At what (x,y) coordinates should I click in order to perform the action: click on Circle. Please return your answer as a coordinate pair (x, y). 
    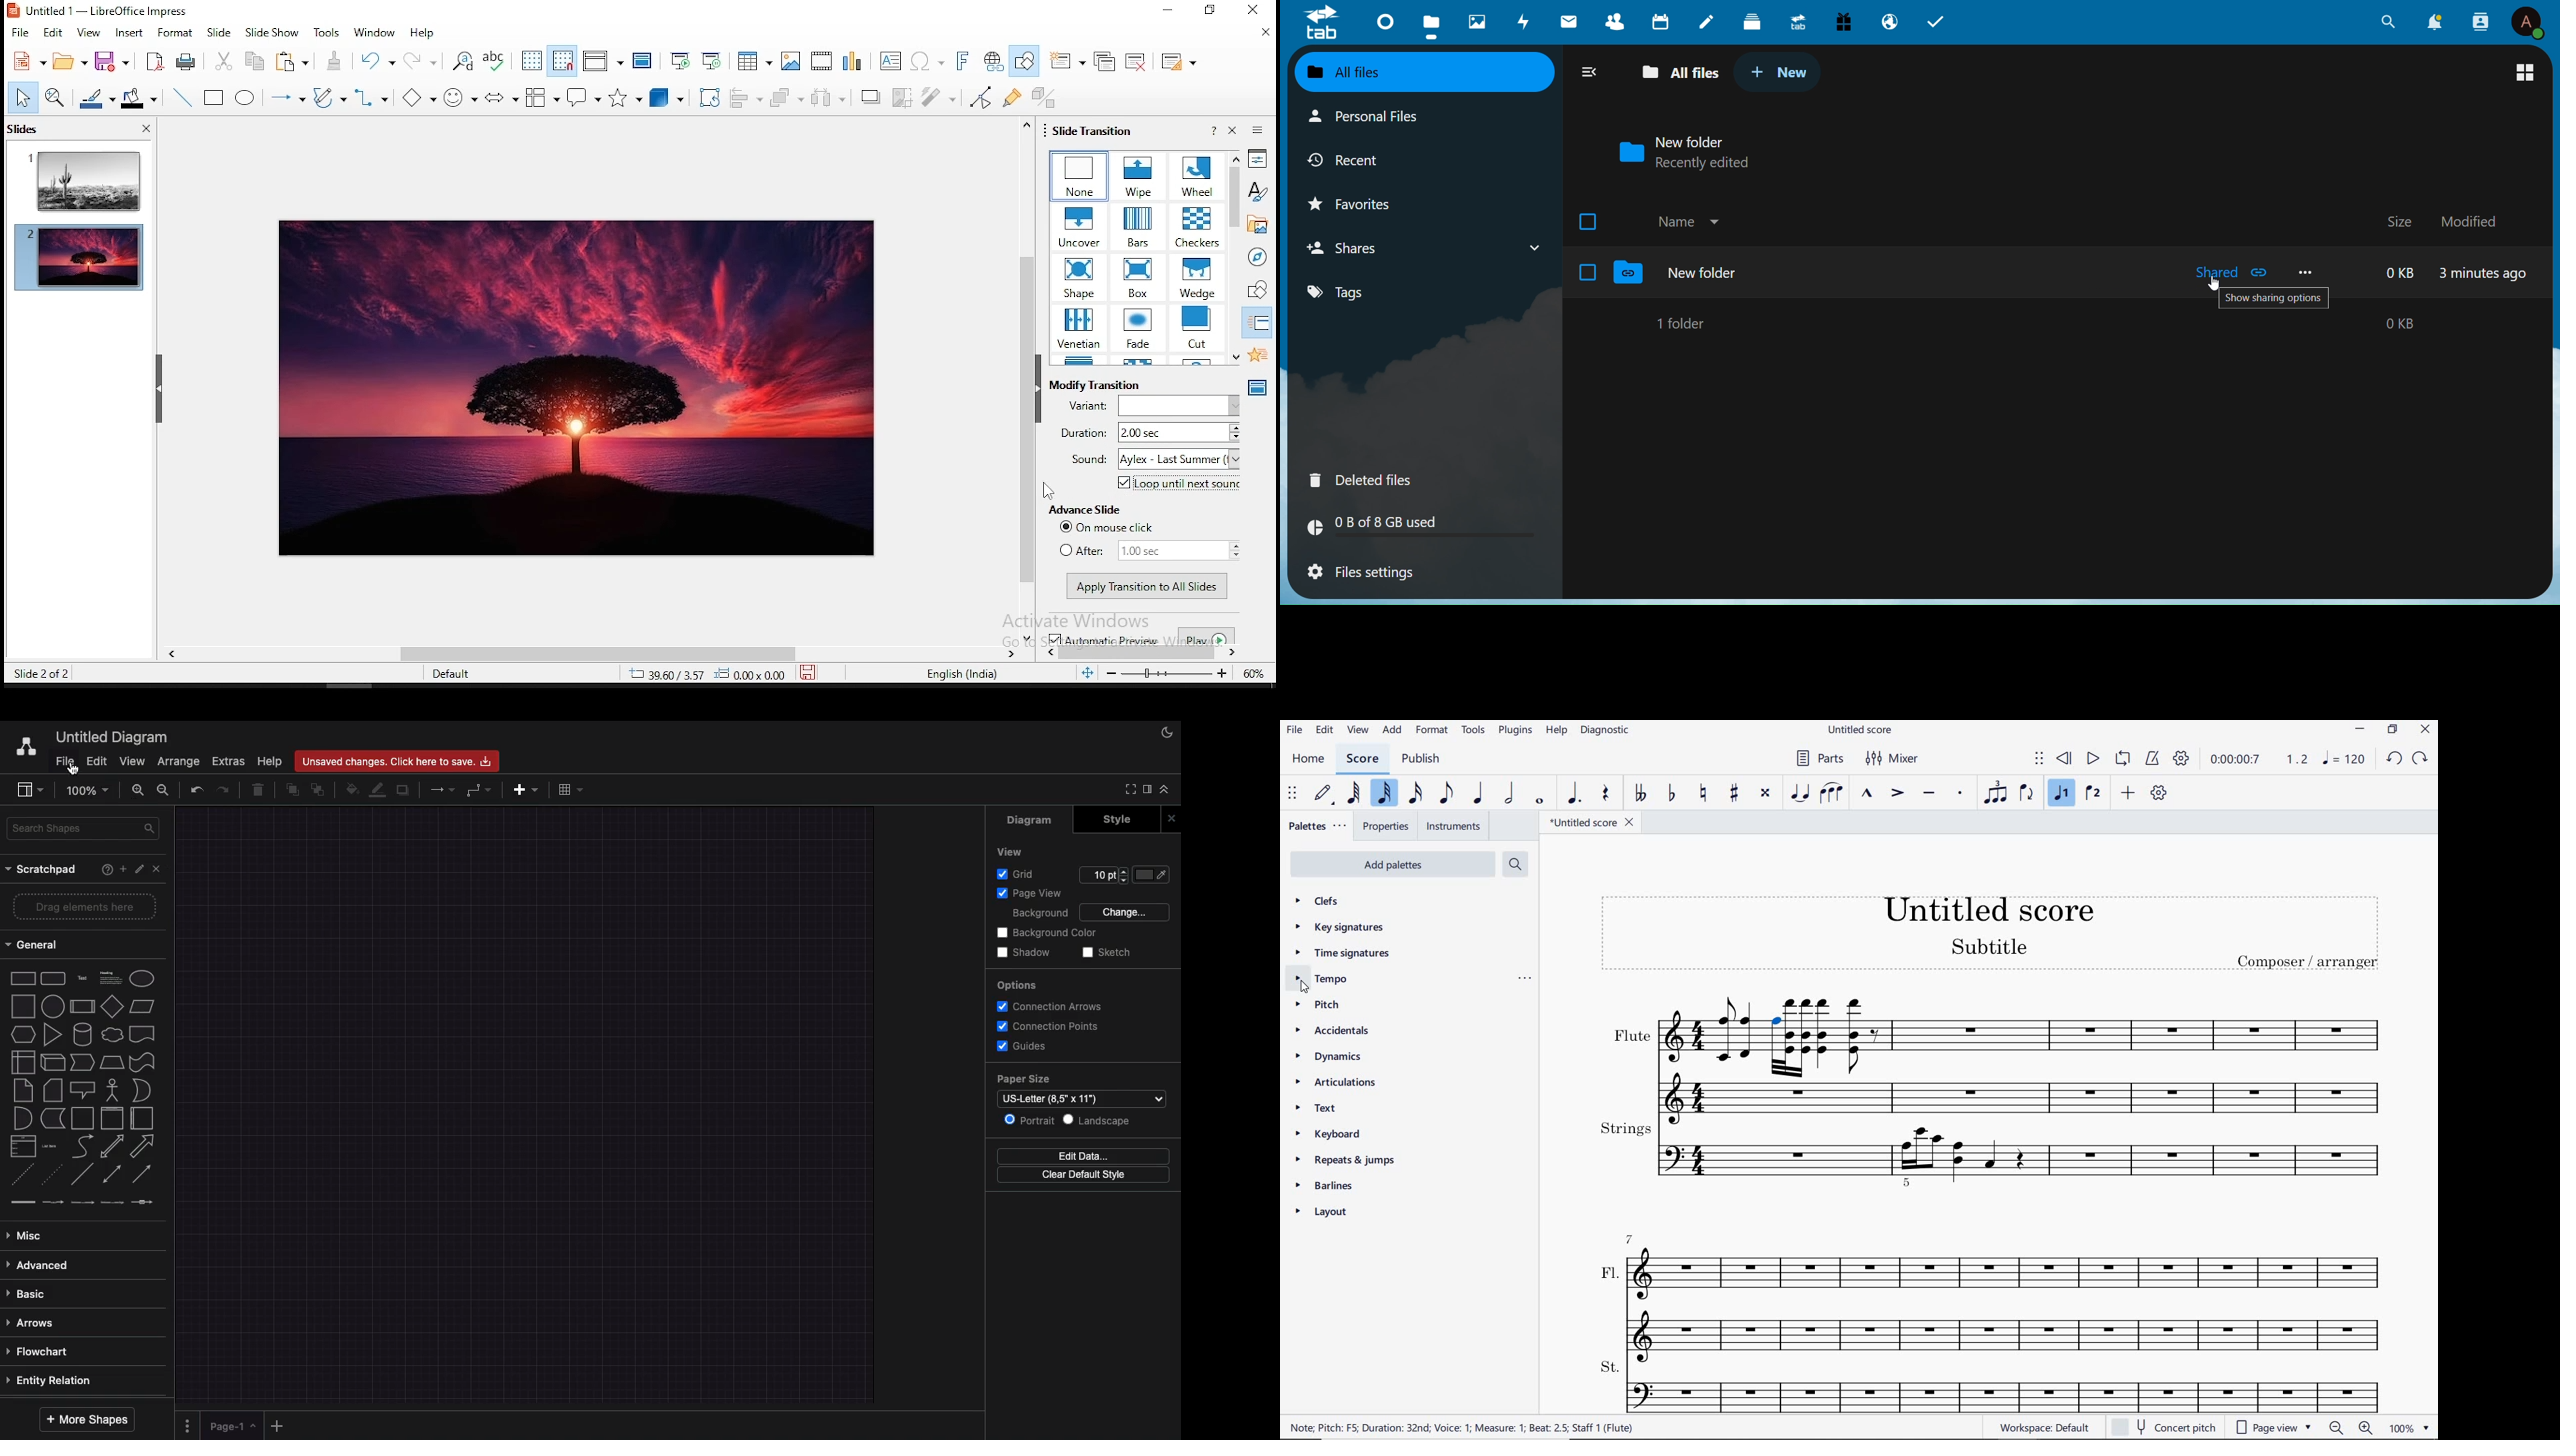
    Looking at the image, I should click on (142, 978).